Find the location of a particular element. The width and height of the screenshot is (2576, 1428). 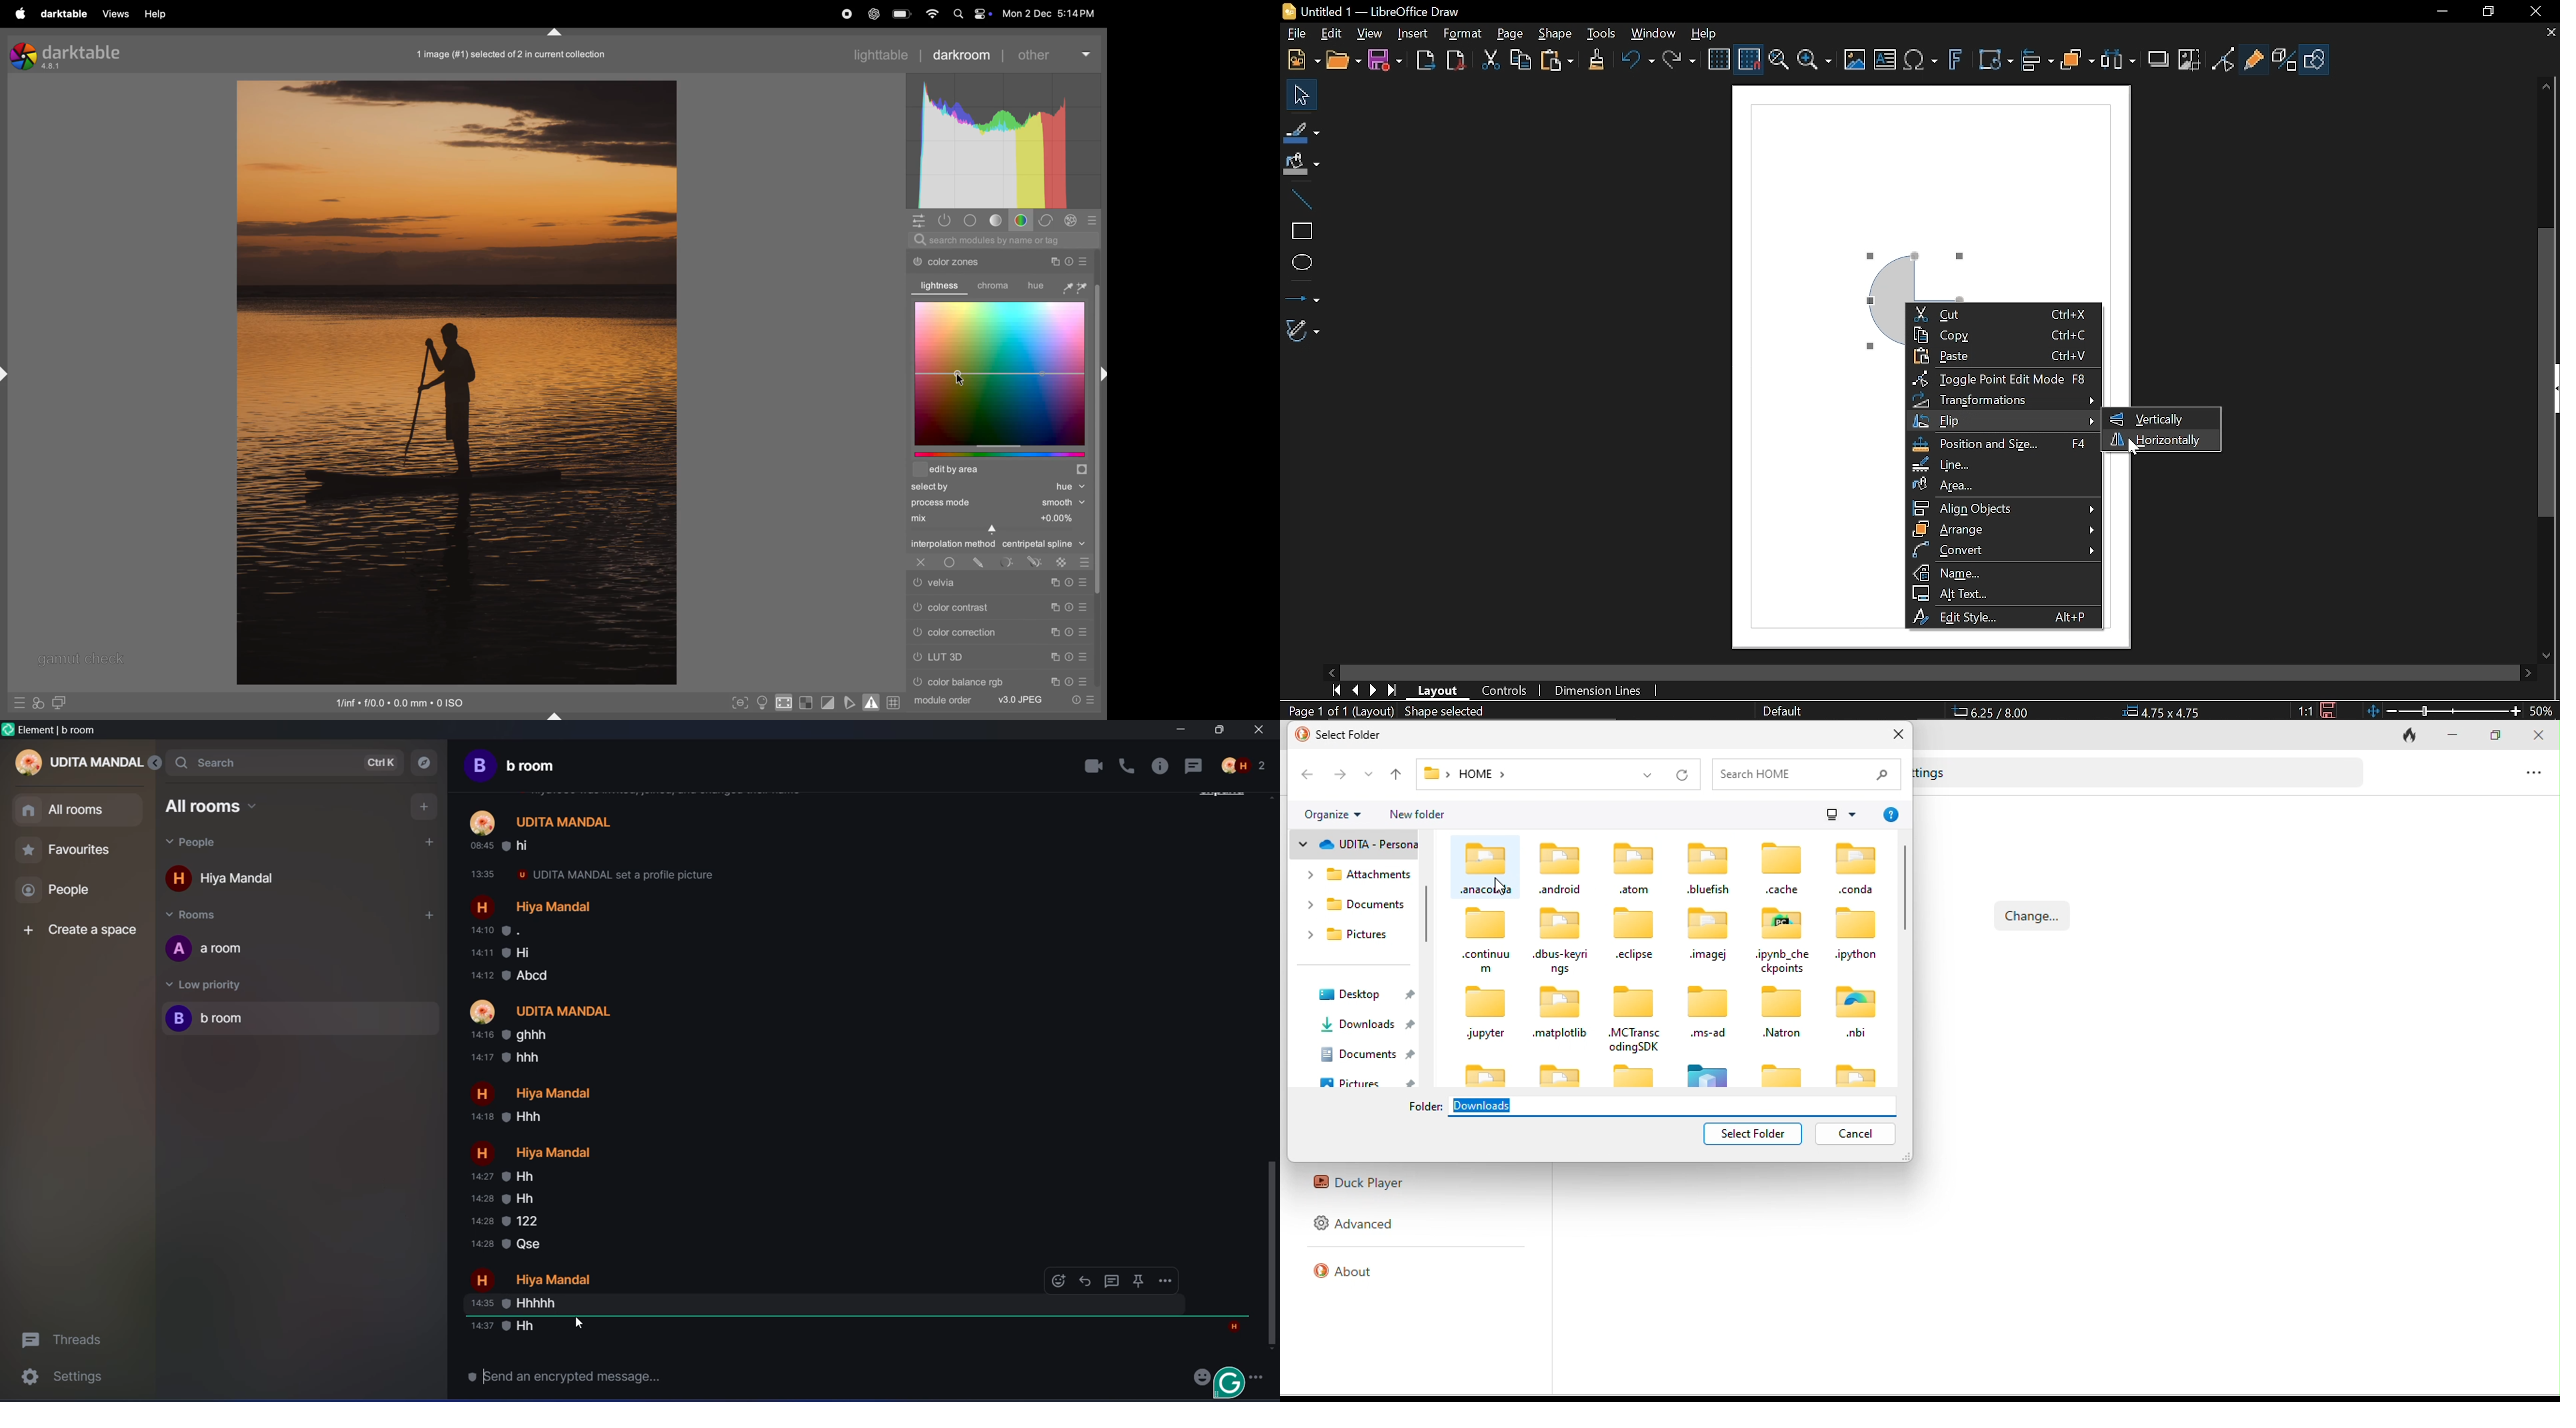

udita personal is located at coordinates (1352, 844).